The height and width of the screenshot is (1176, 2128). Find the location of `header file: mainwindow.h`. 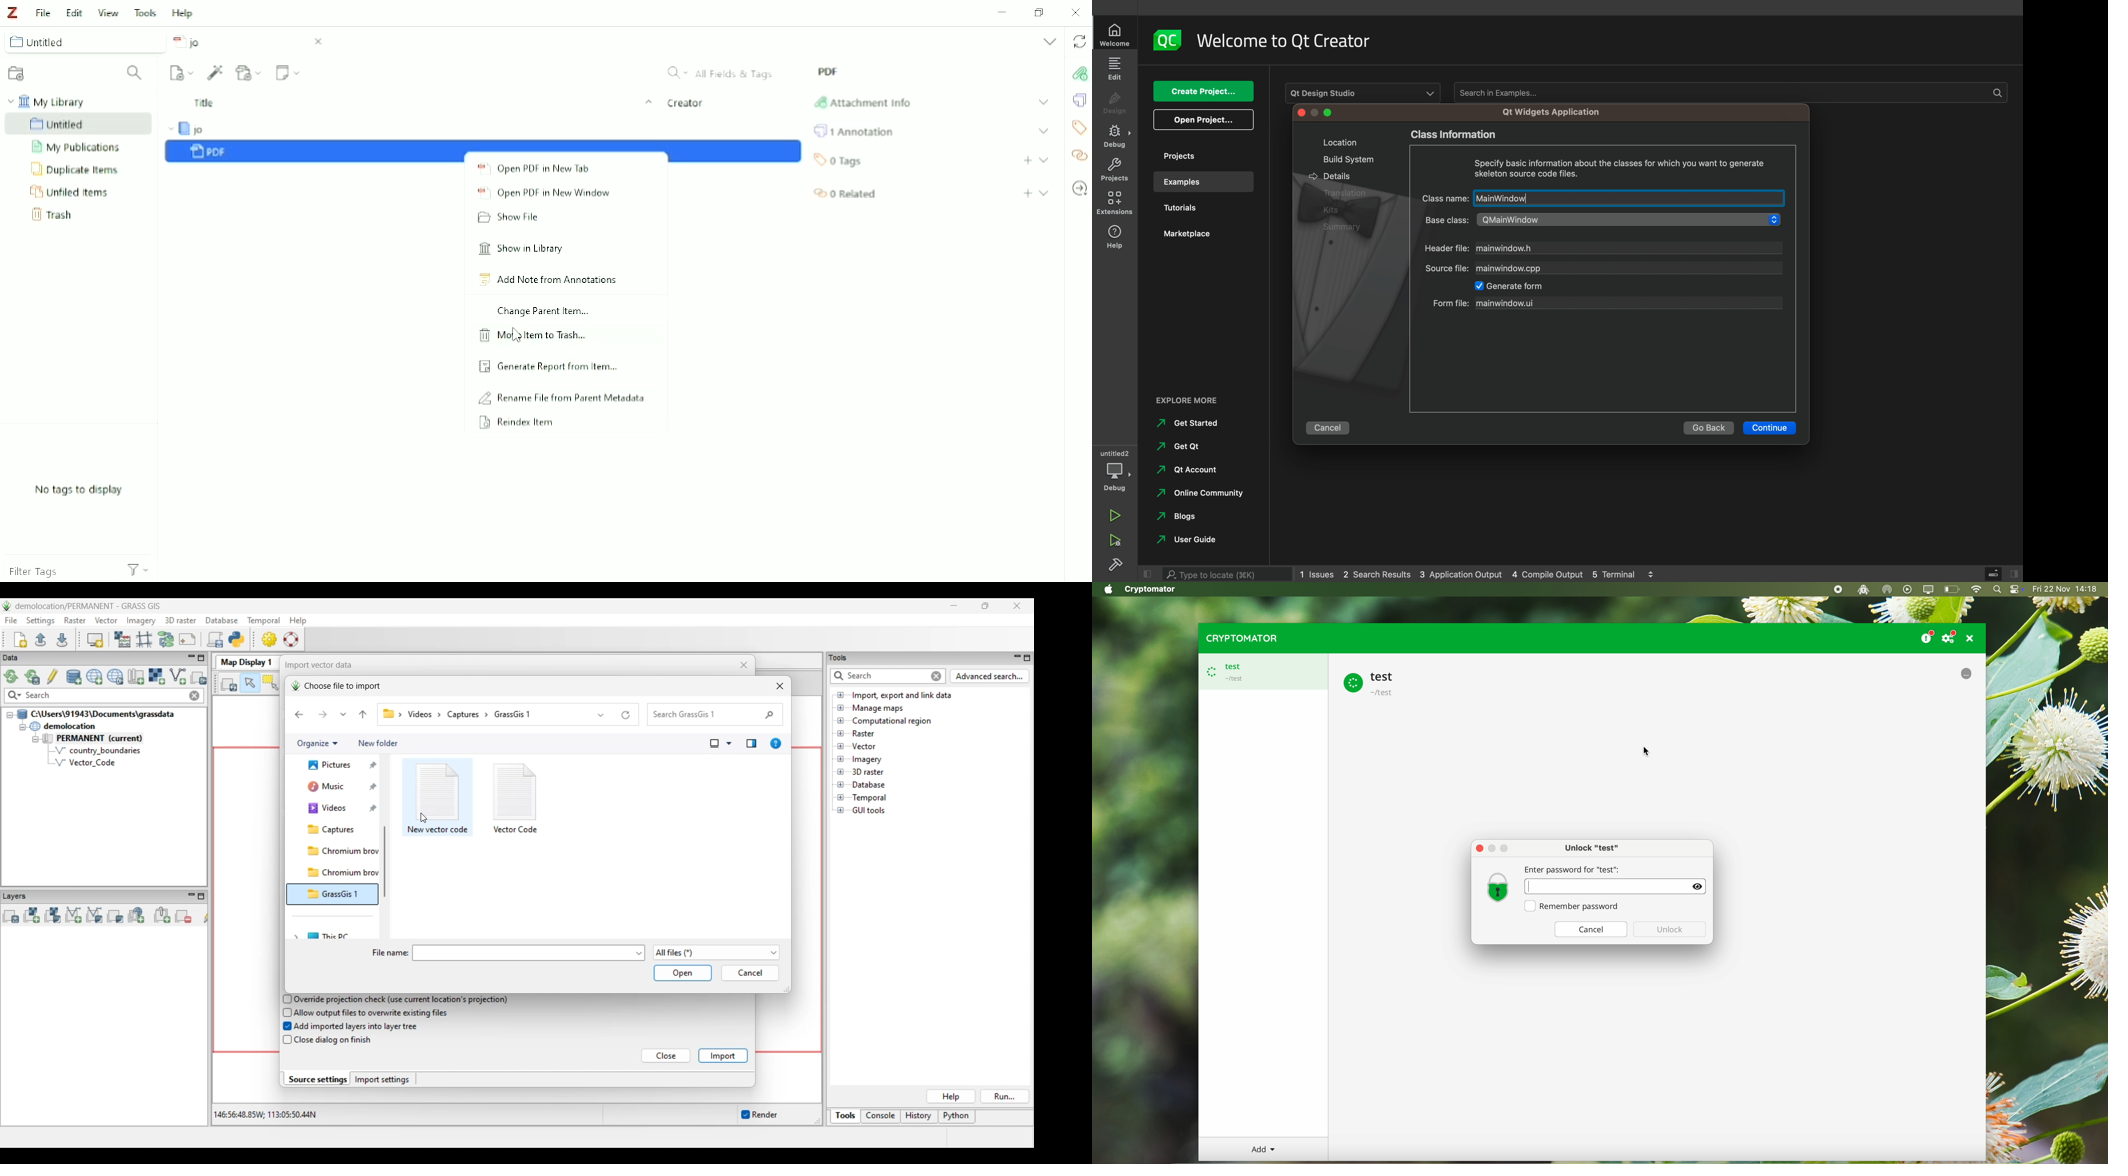

header file: mainwindow.h is located at coordinates (1603, 249).